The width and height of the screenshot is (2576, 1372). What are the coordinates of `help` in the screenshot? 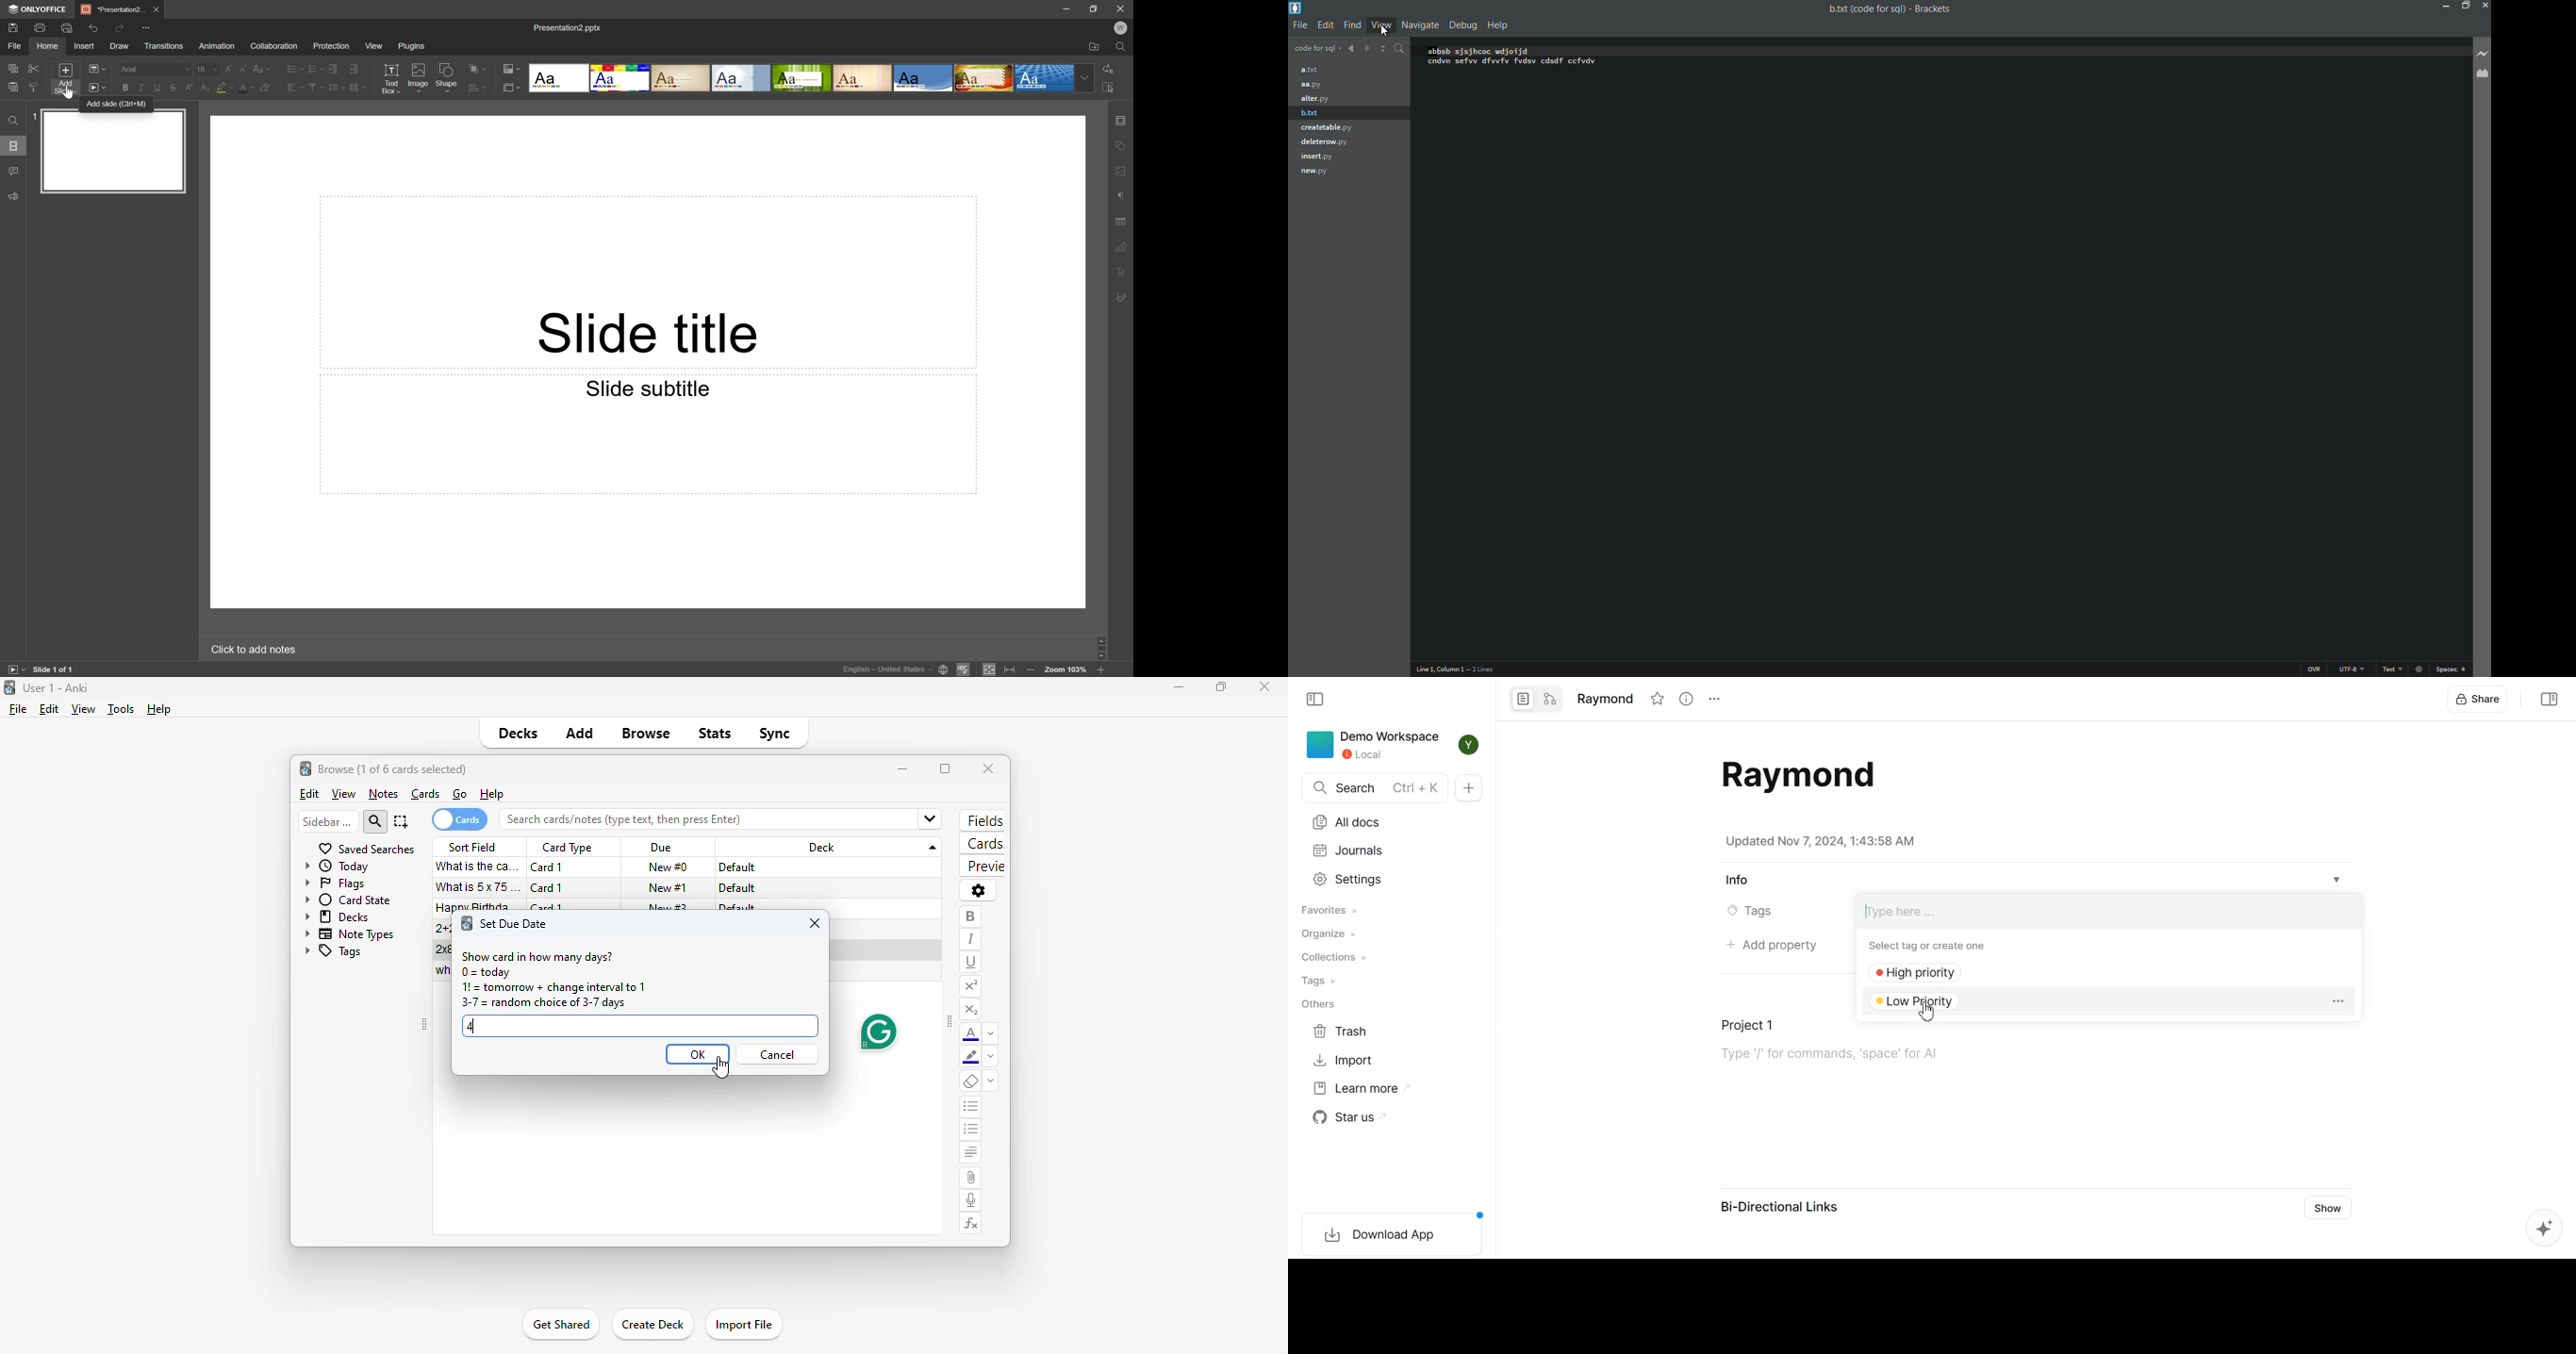 It's located at (158, 709).